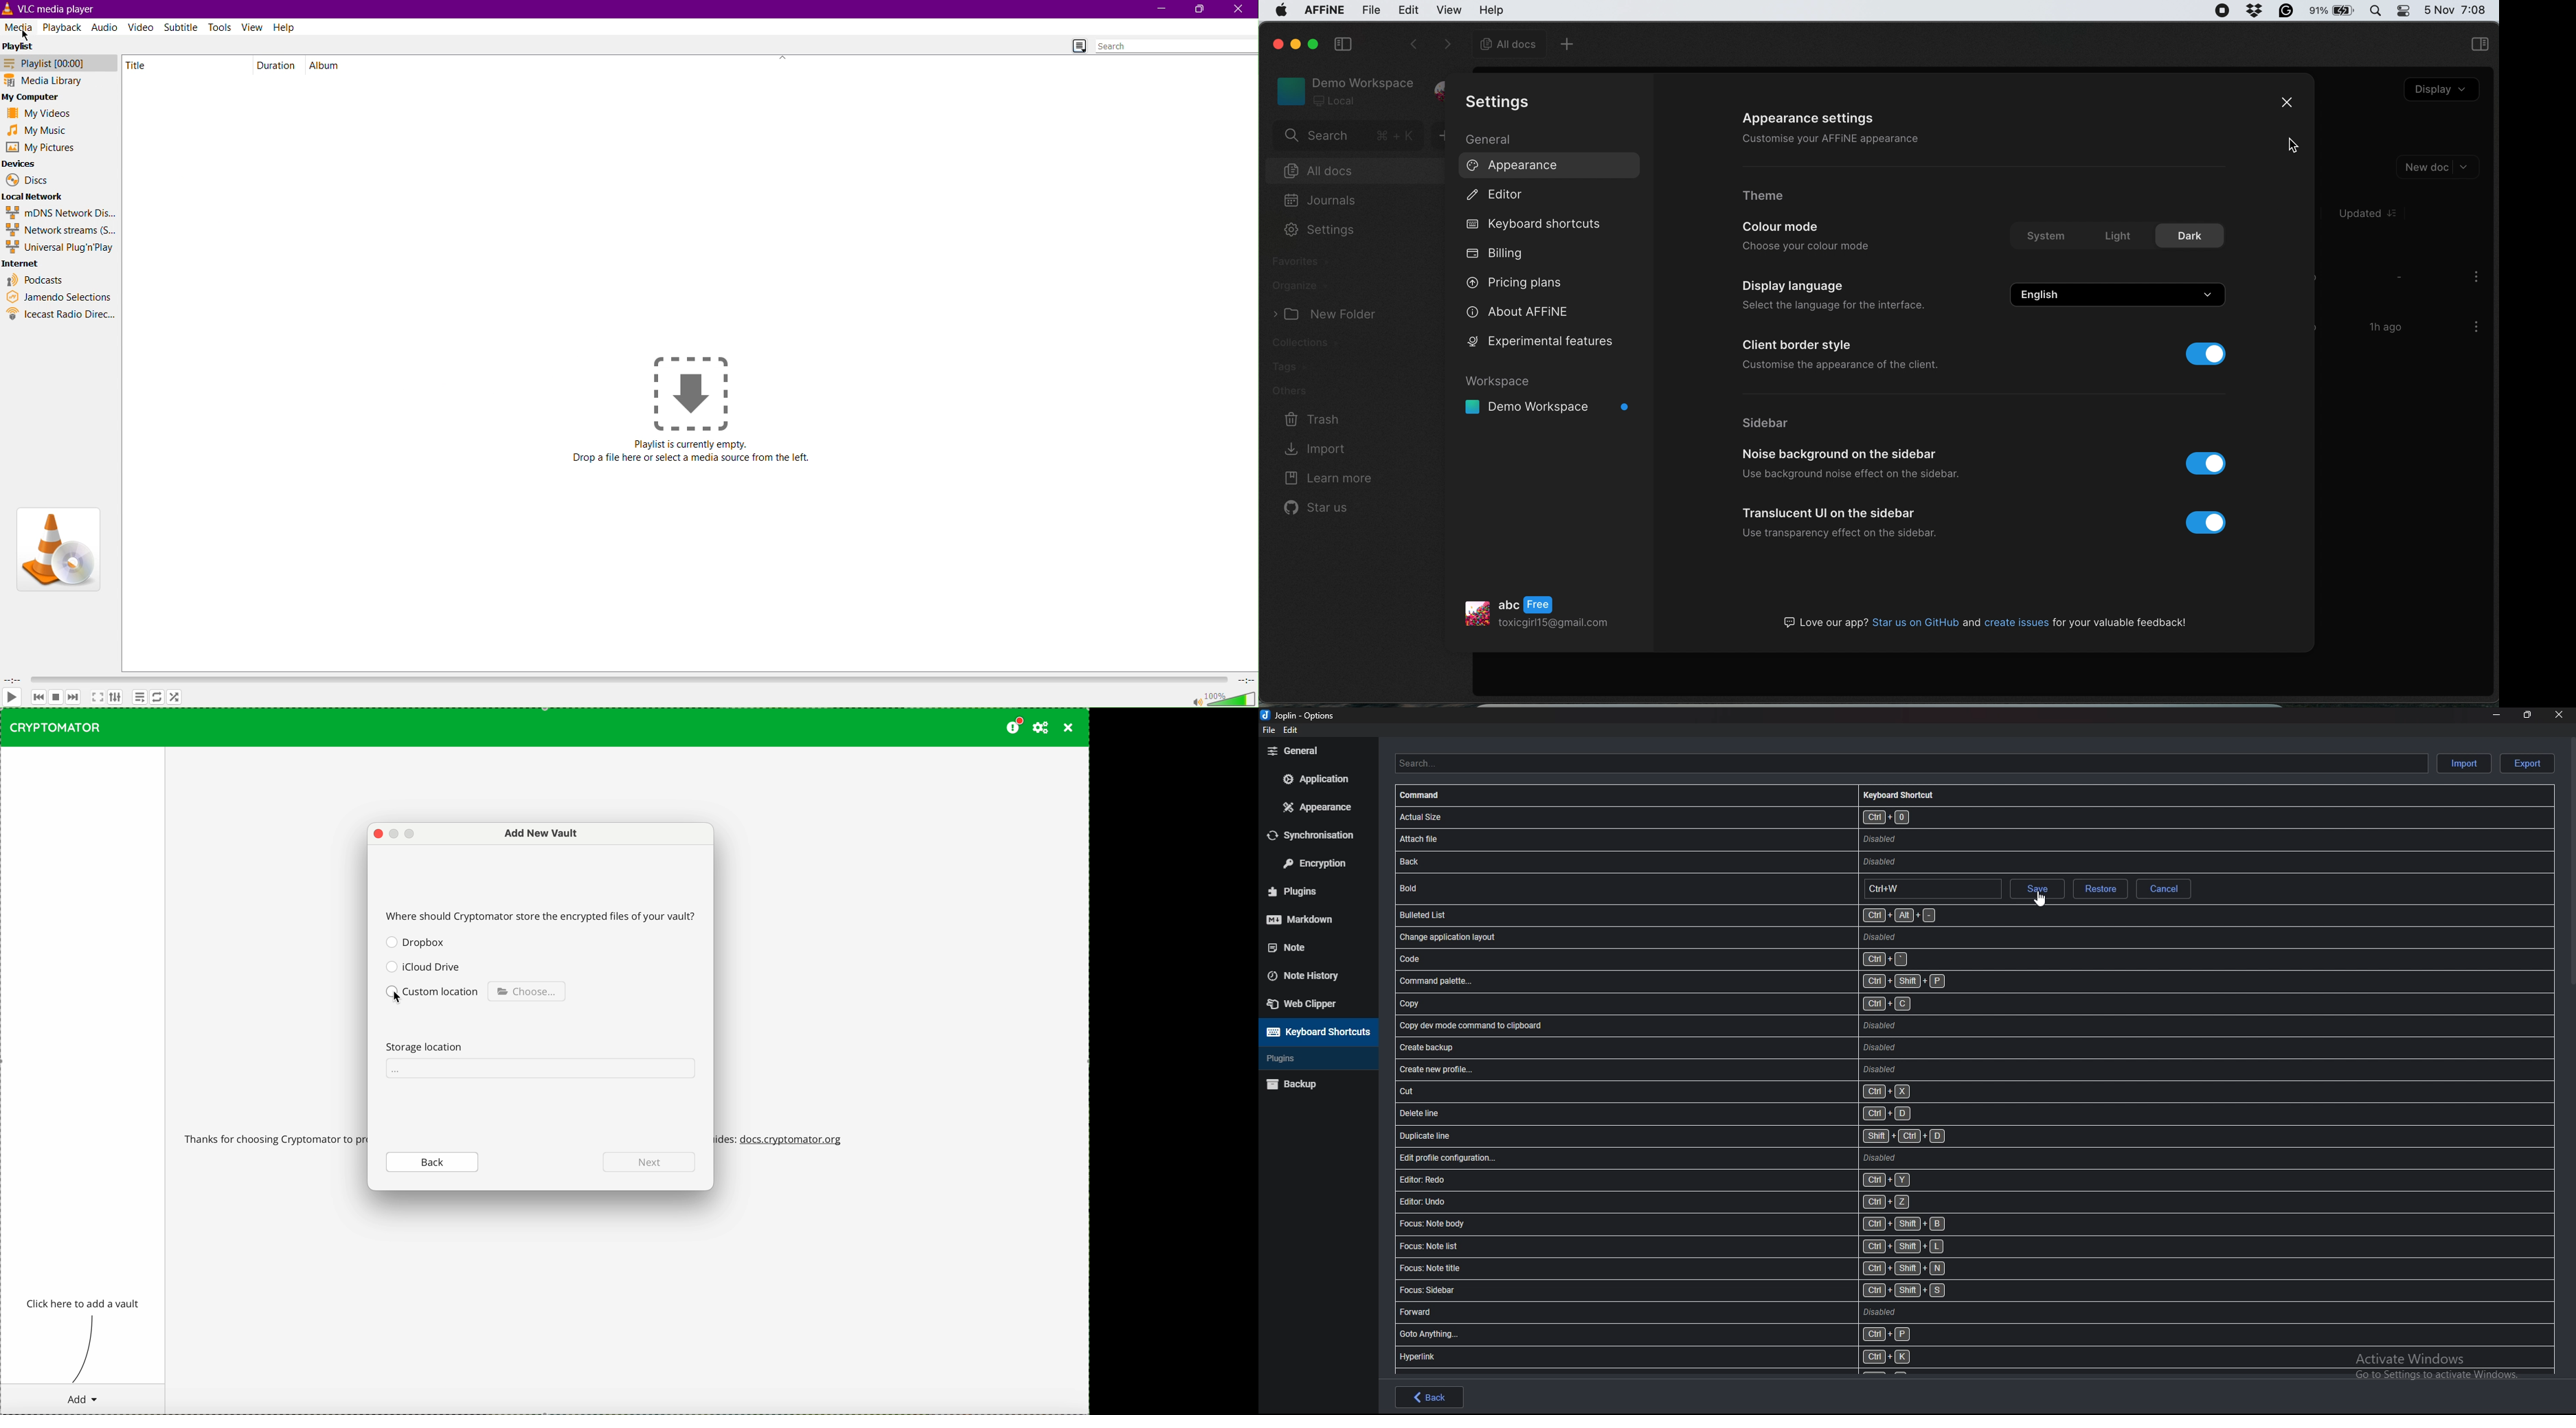  What do you see at coordinates (1429, 1397) in the screenshot?
I see `back` at bounding box center [1429, 1397].